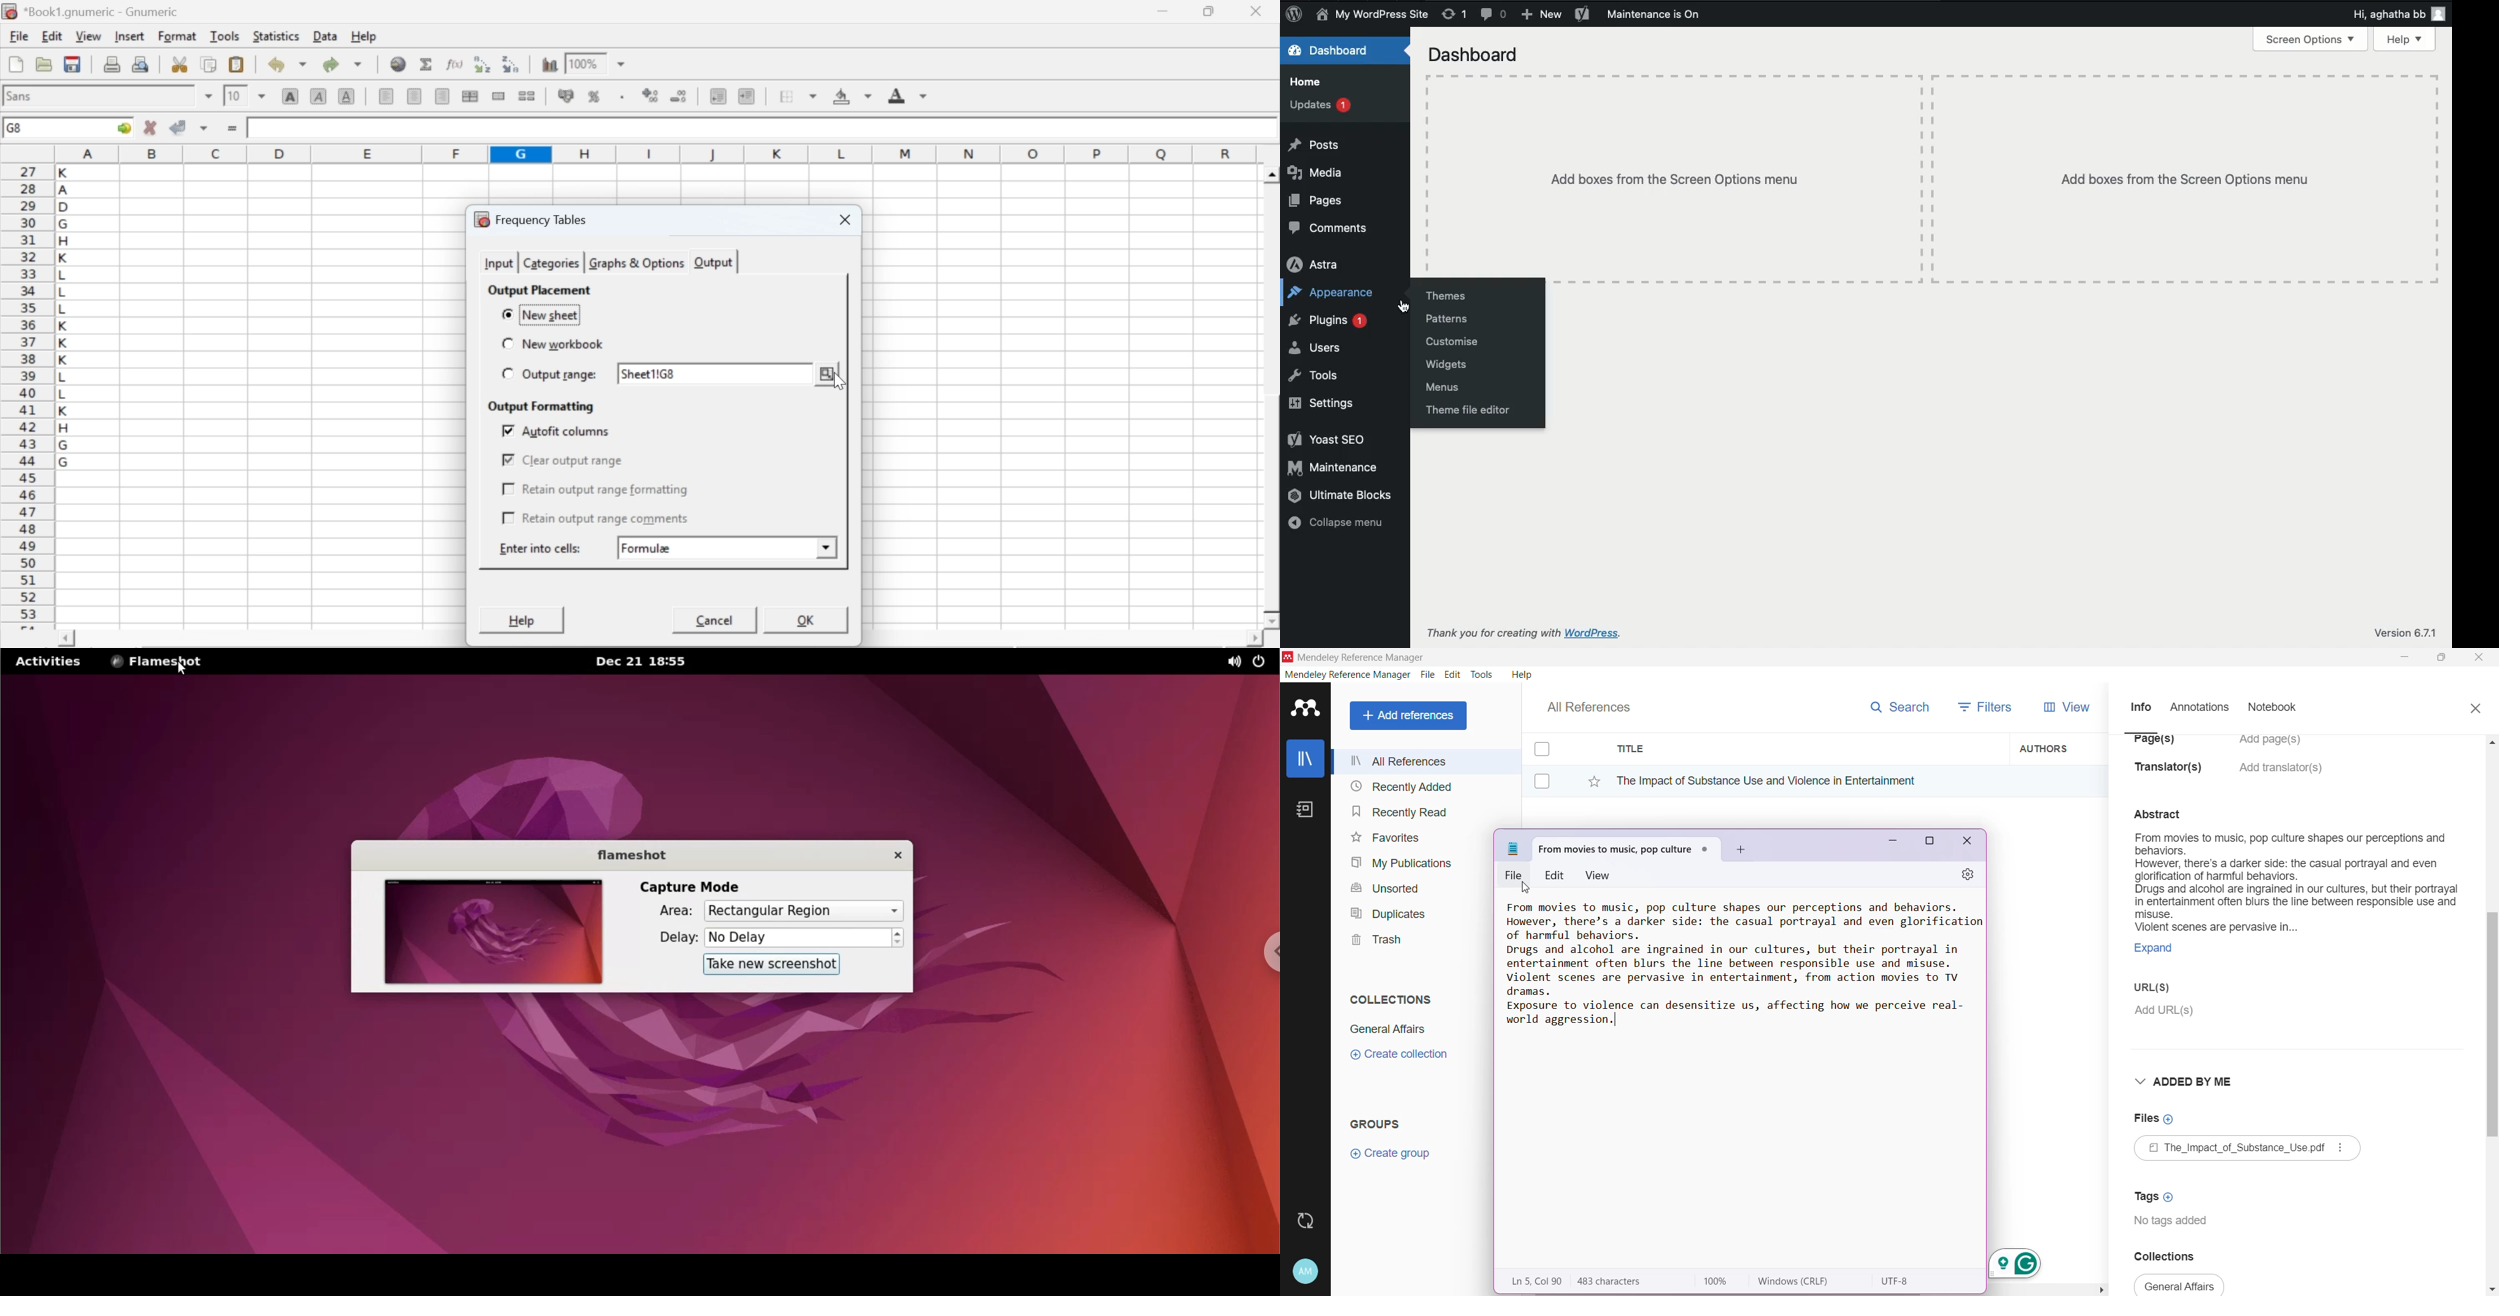 Image resolution: width=2520 pixels, height=1316 pixels. Describe the element at coordinates (854, 96) in the screenshot. I see `background` at that location.